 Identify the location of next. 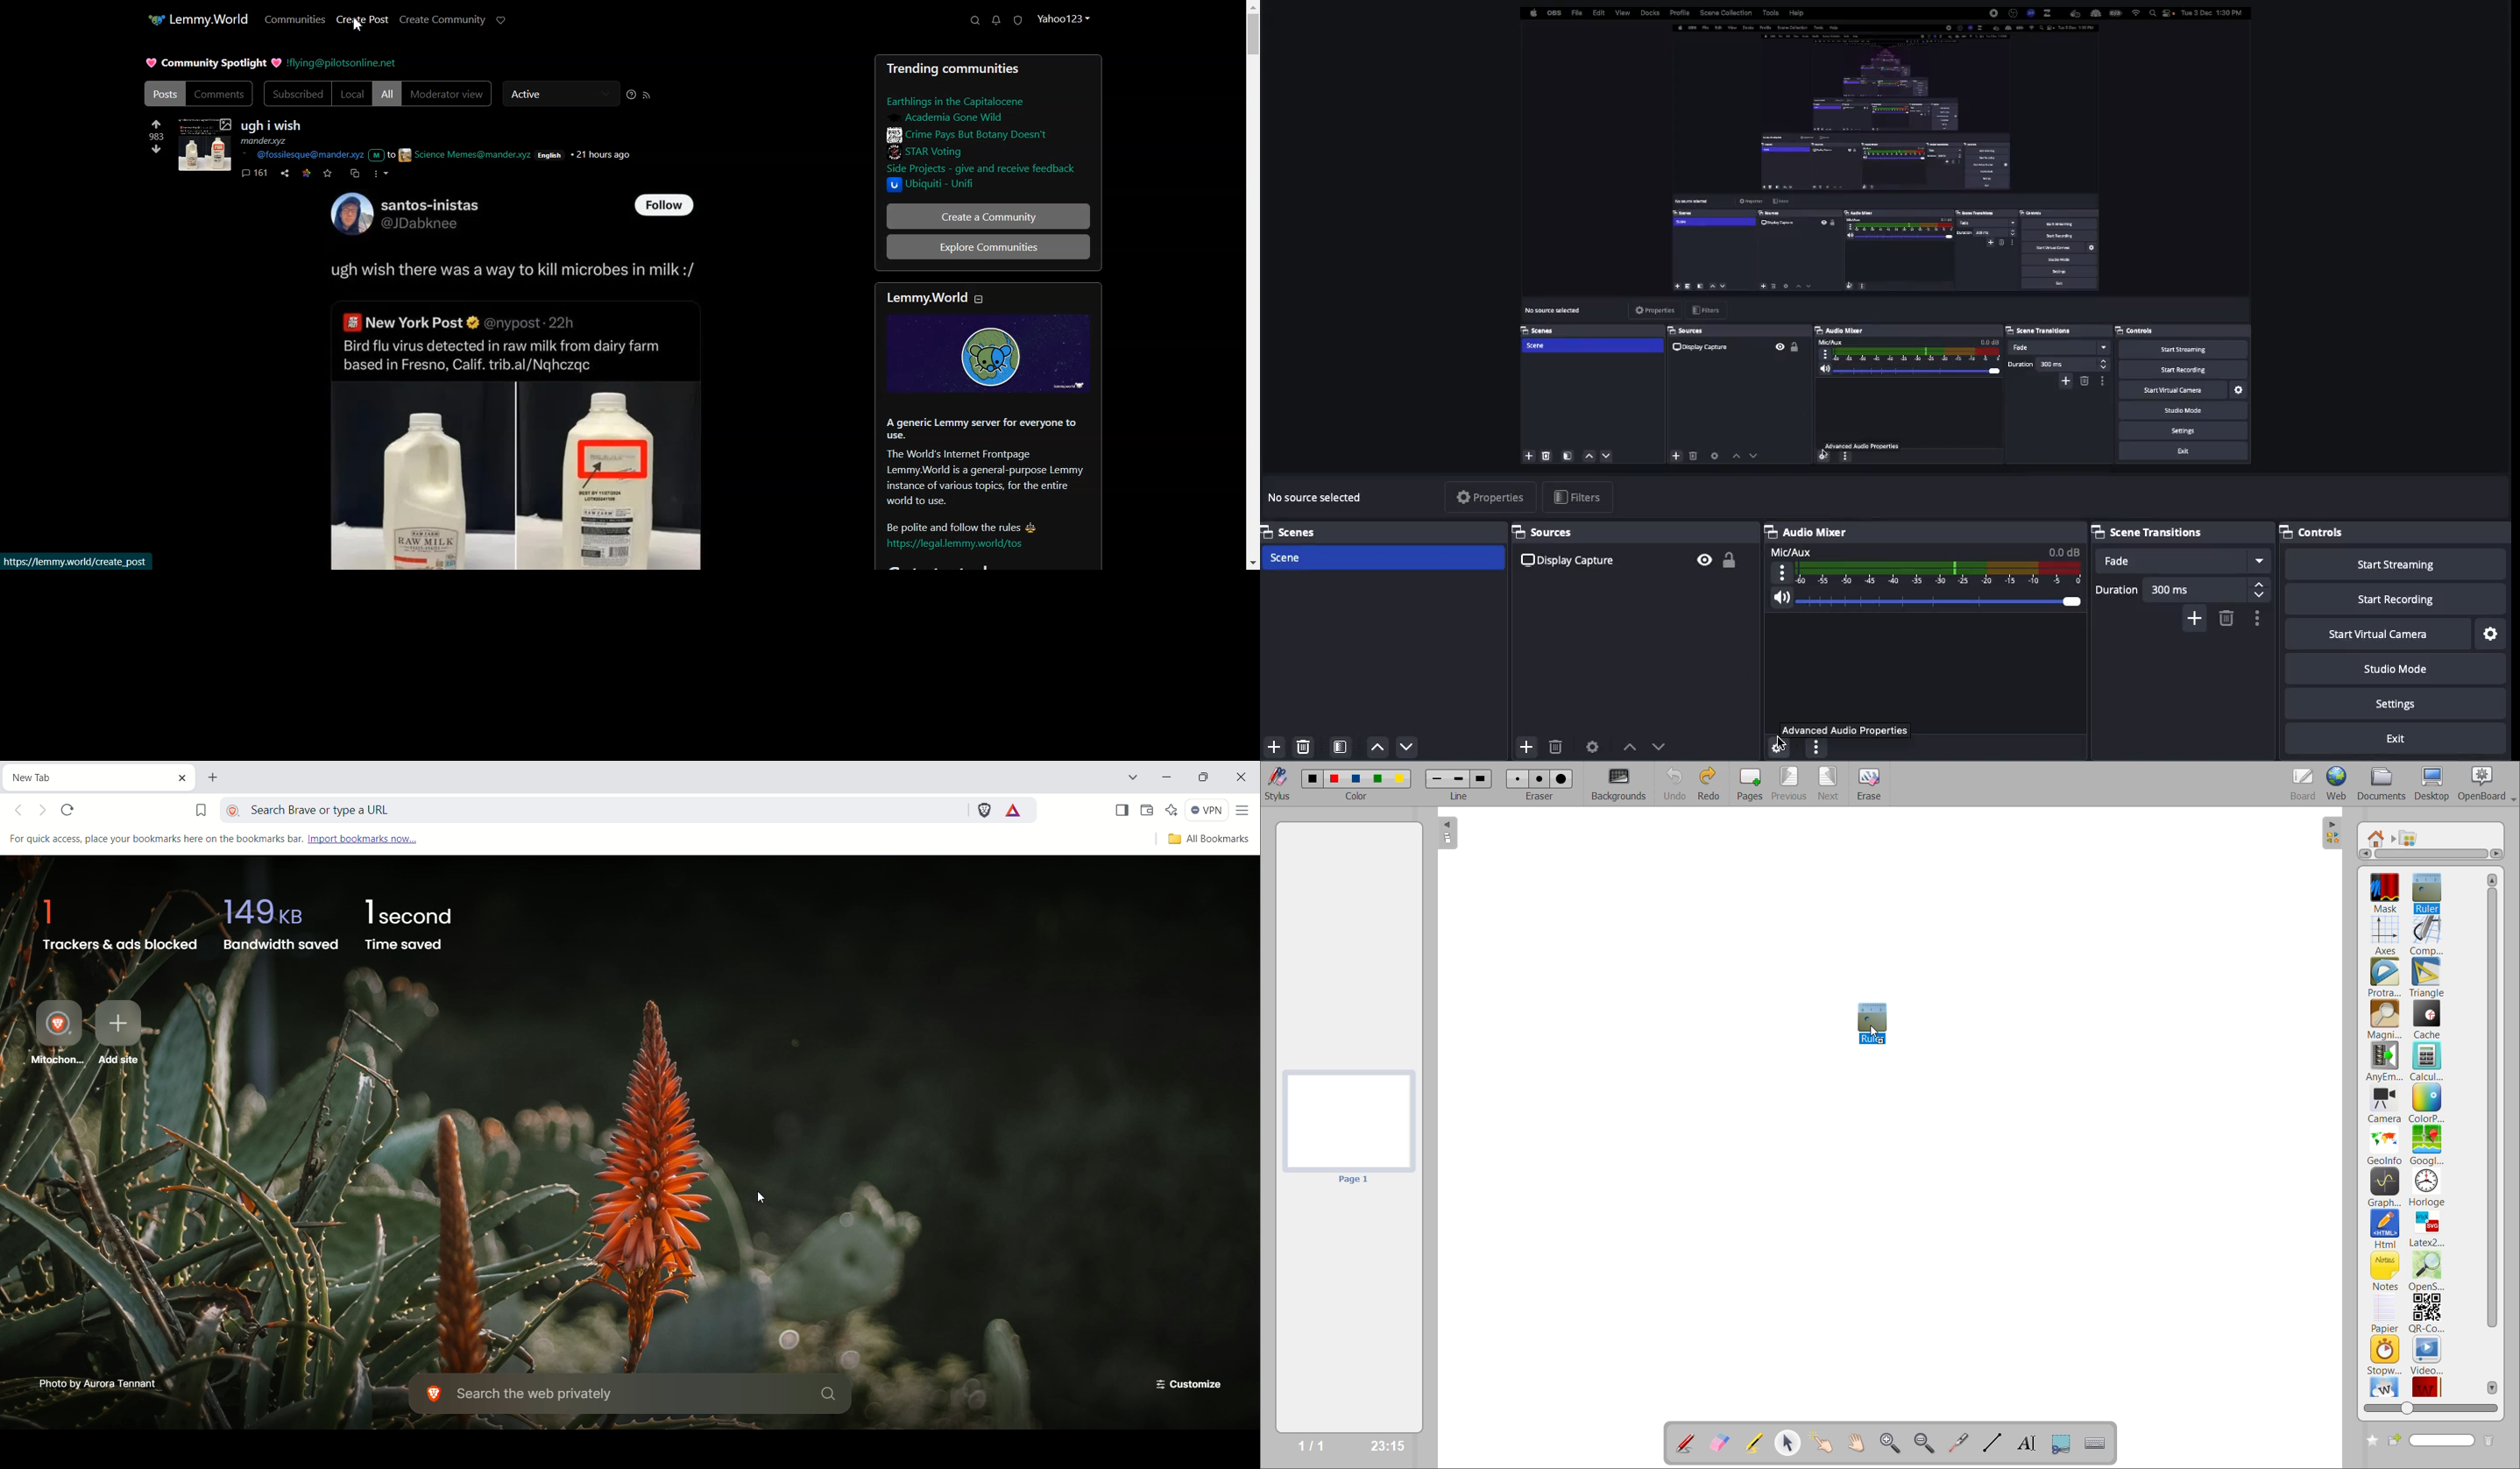
(1830, 782).